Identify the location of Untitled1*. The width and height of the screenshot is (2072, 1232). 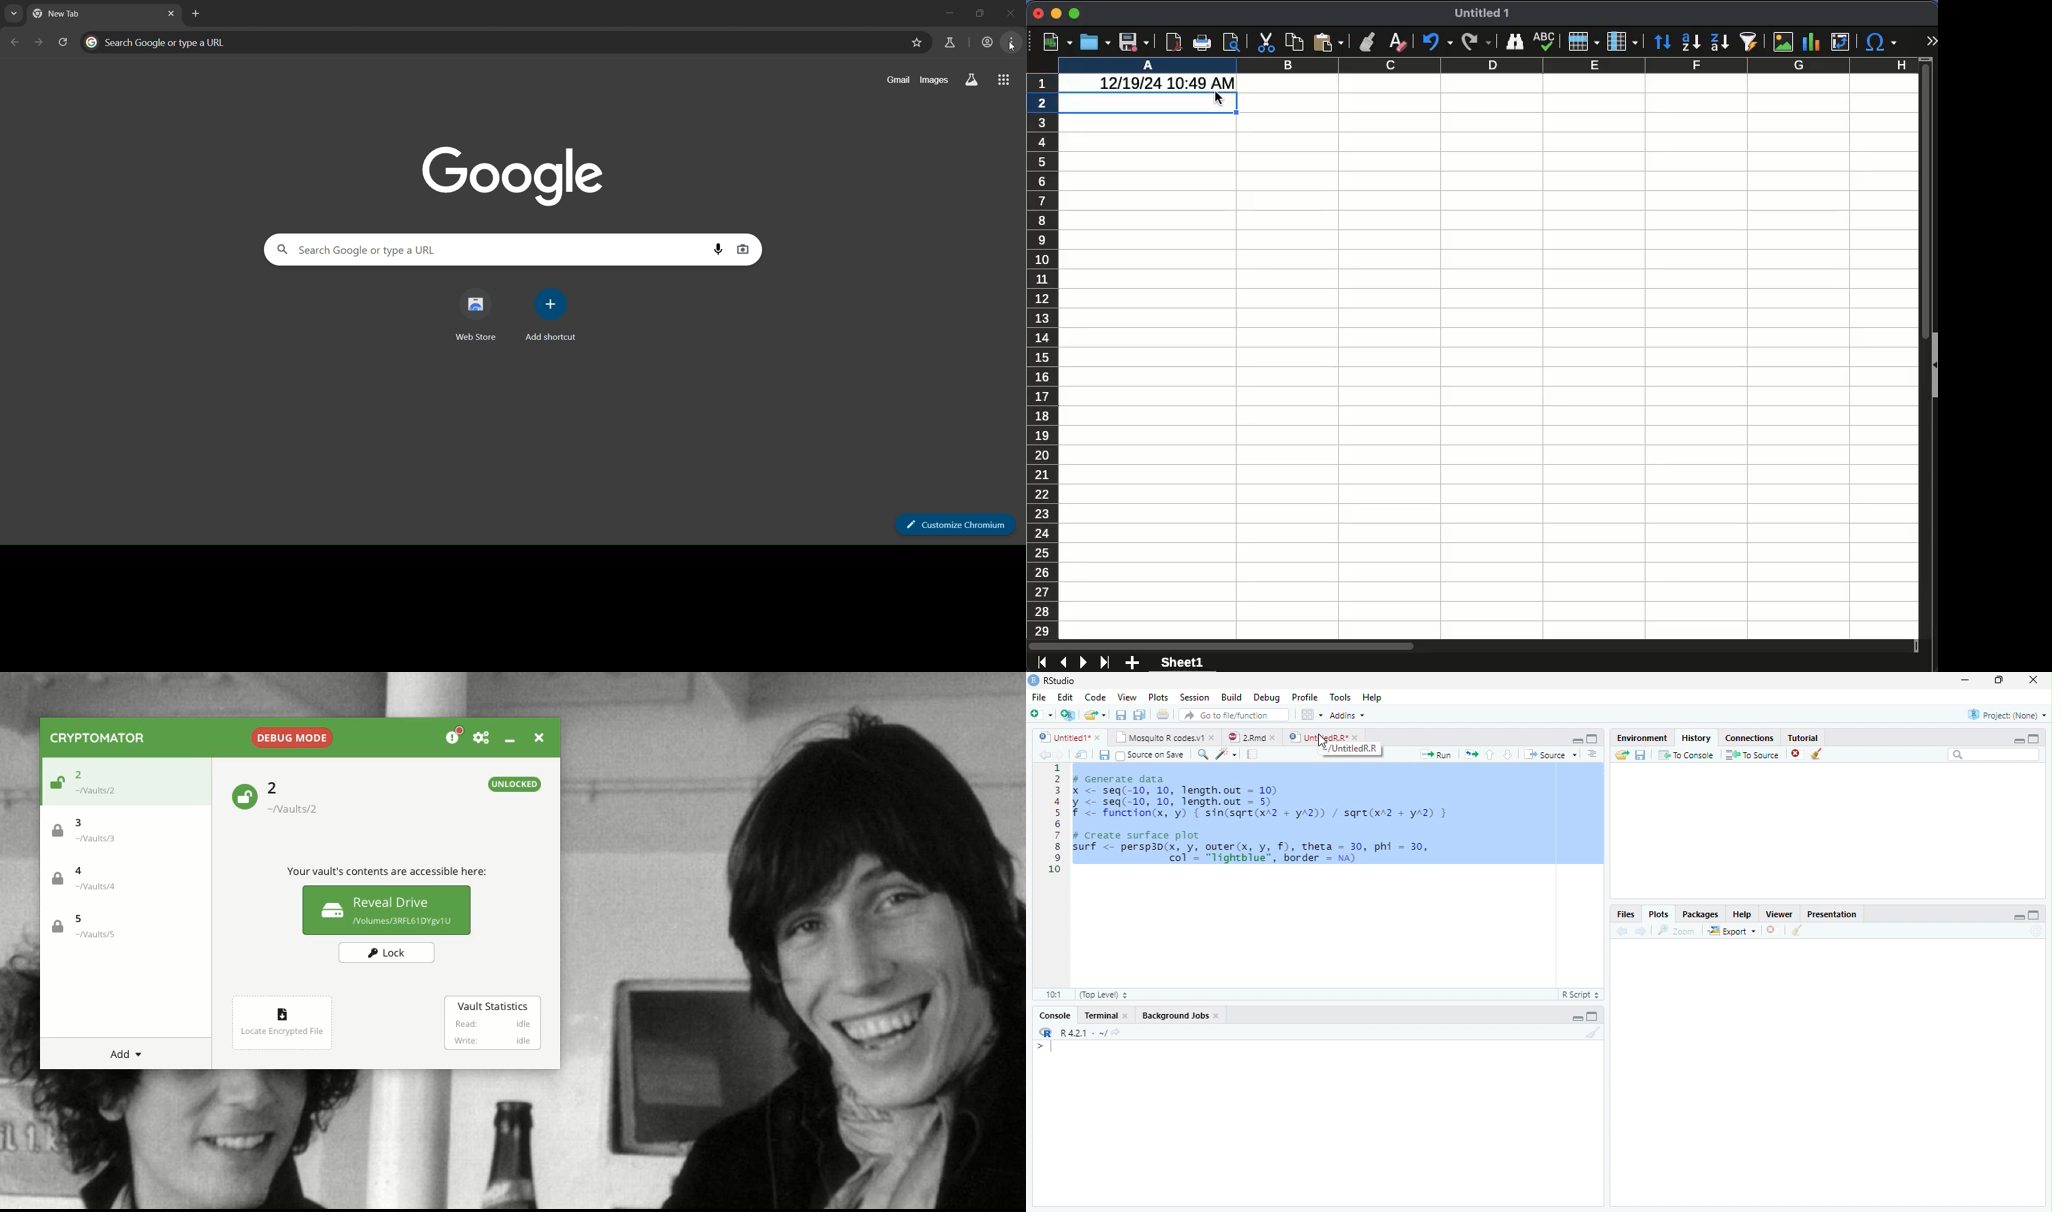
(1062, 737).